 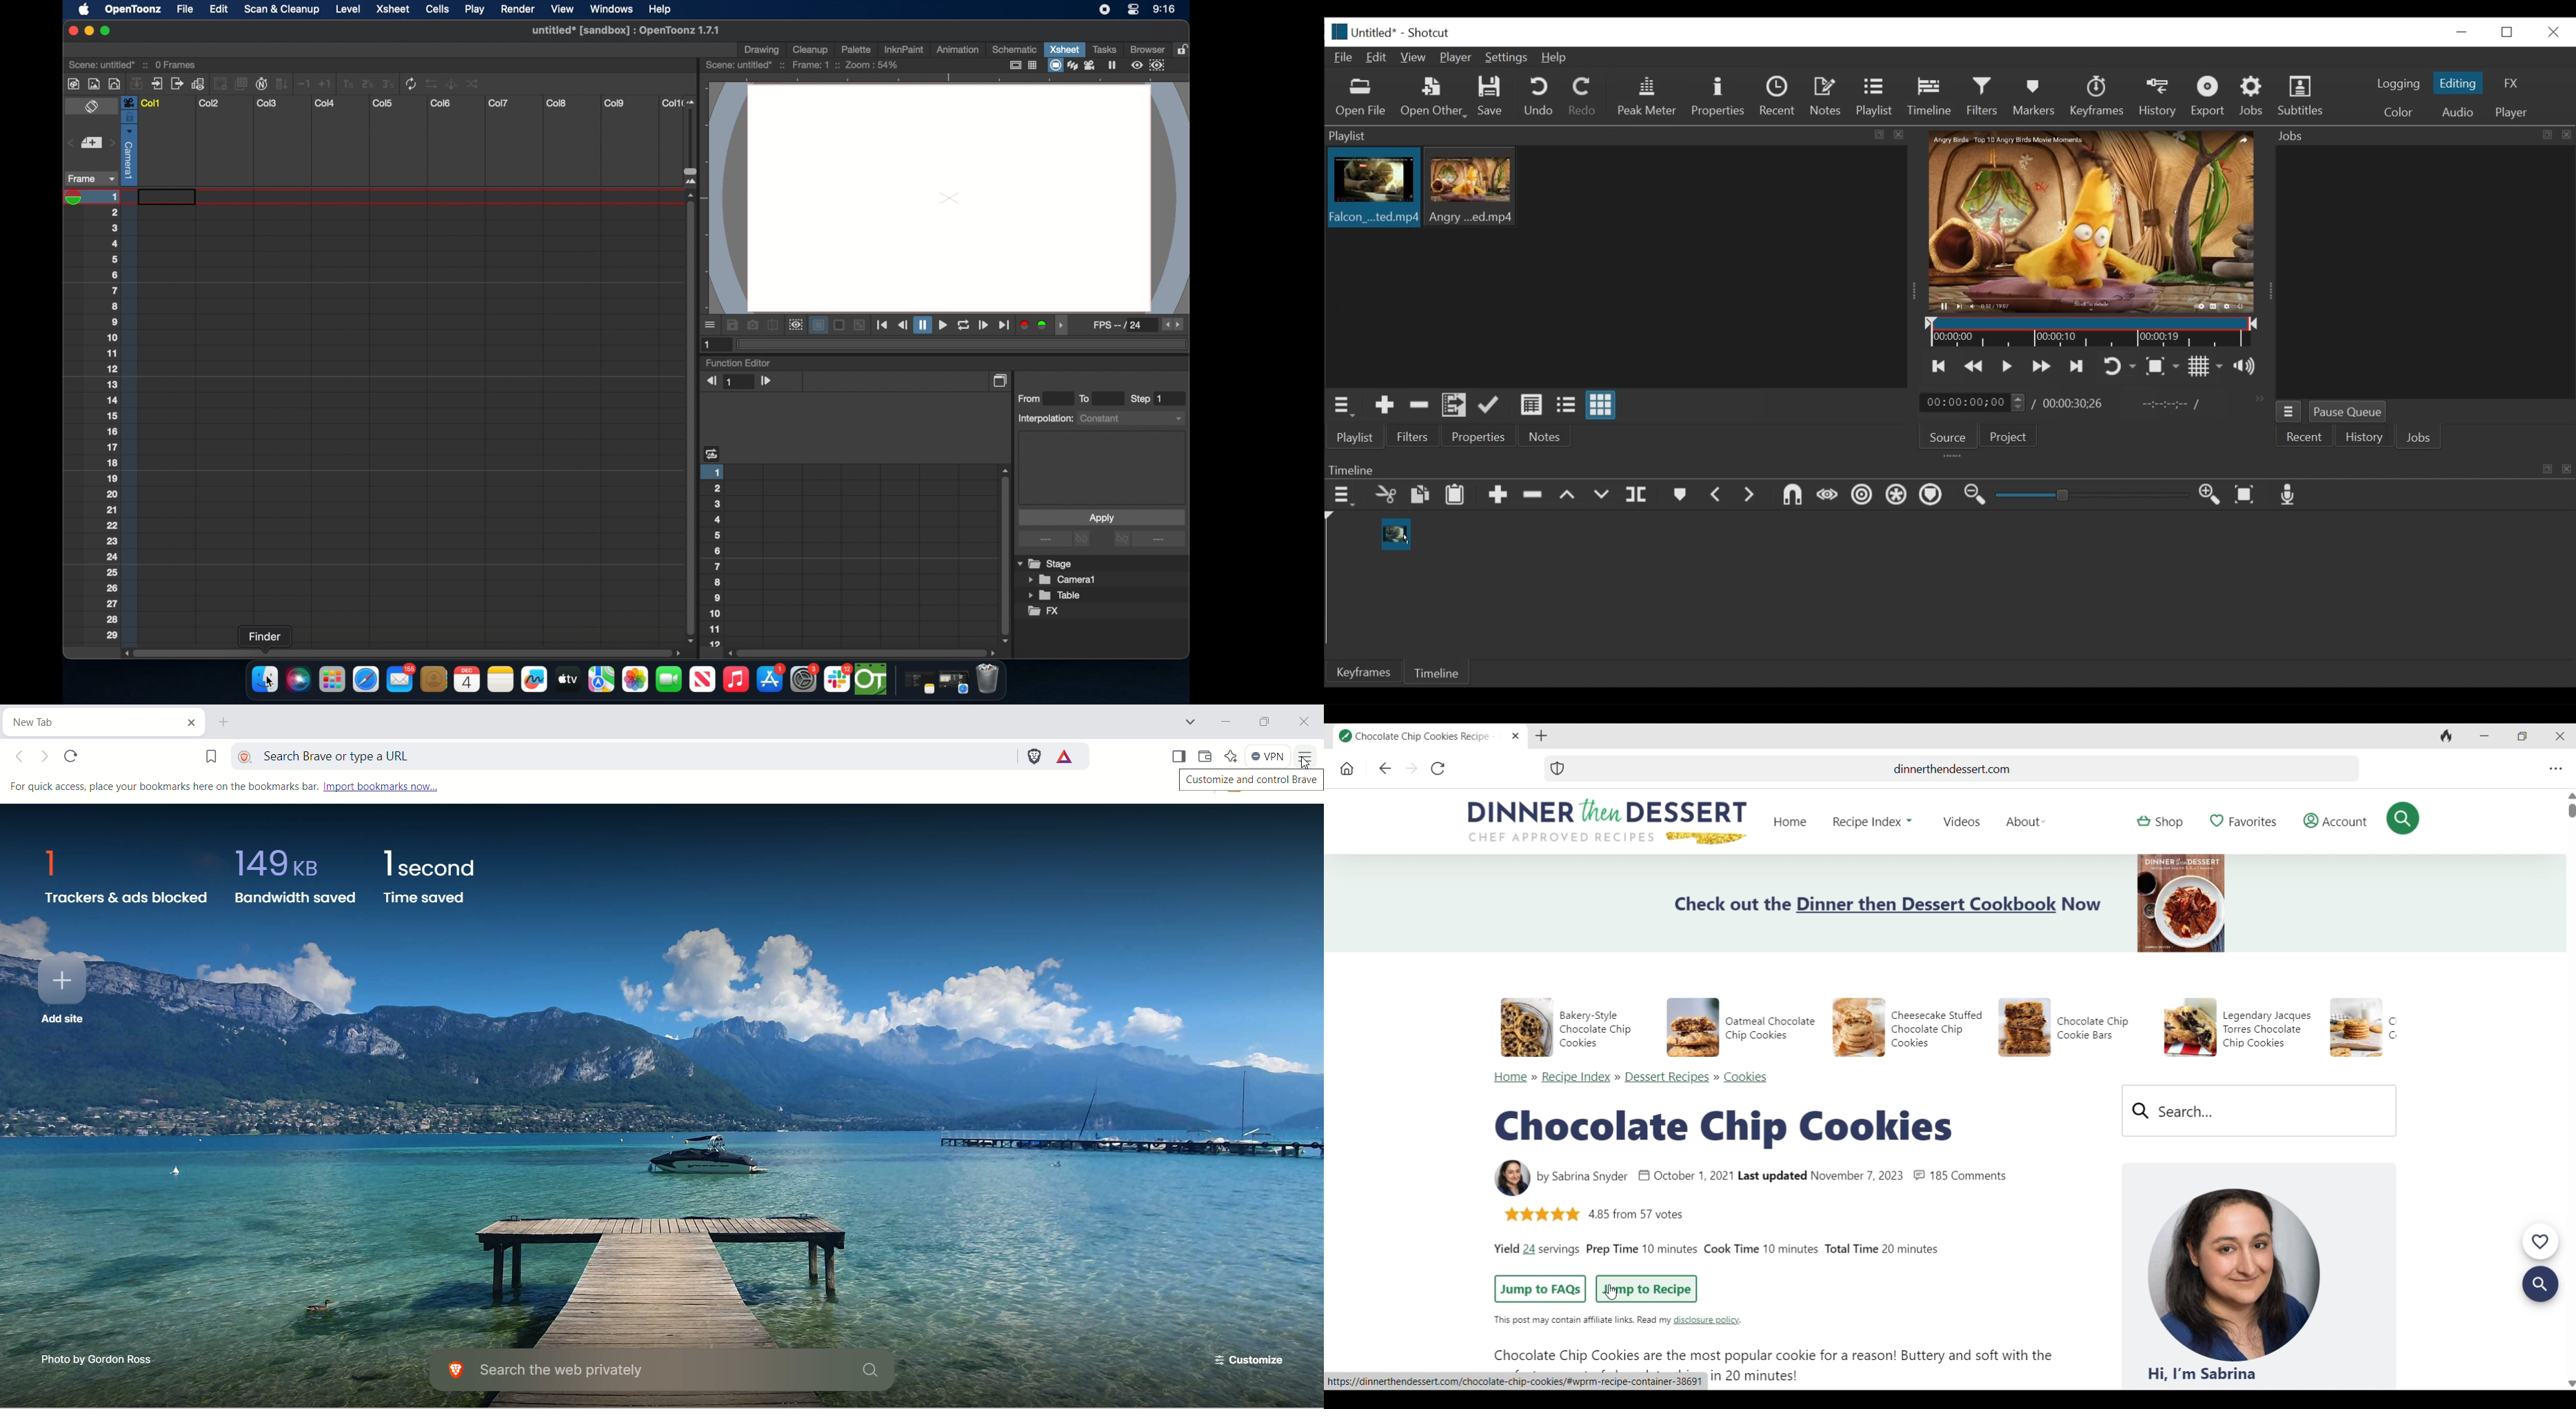 I want to click on Chocolate Chip Cookies are the most popular cookie for a reason! Buttery and soft with the, so click(x=1773, y=1356).